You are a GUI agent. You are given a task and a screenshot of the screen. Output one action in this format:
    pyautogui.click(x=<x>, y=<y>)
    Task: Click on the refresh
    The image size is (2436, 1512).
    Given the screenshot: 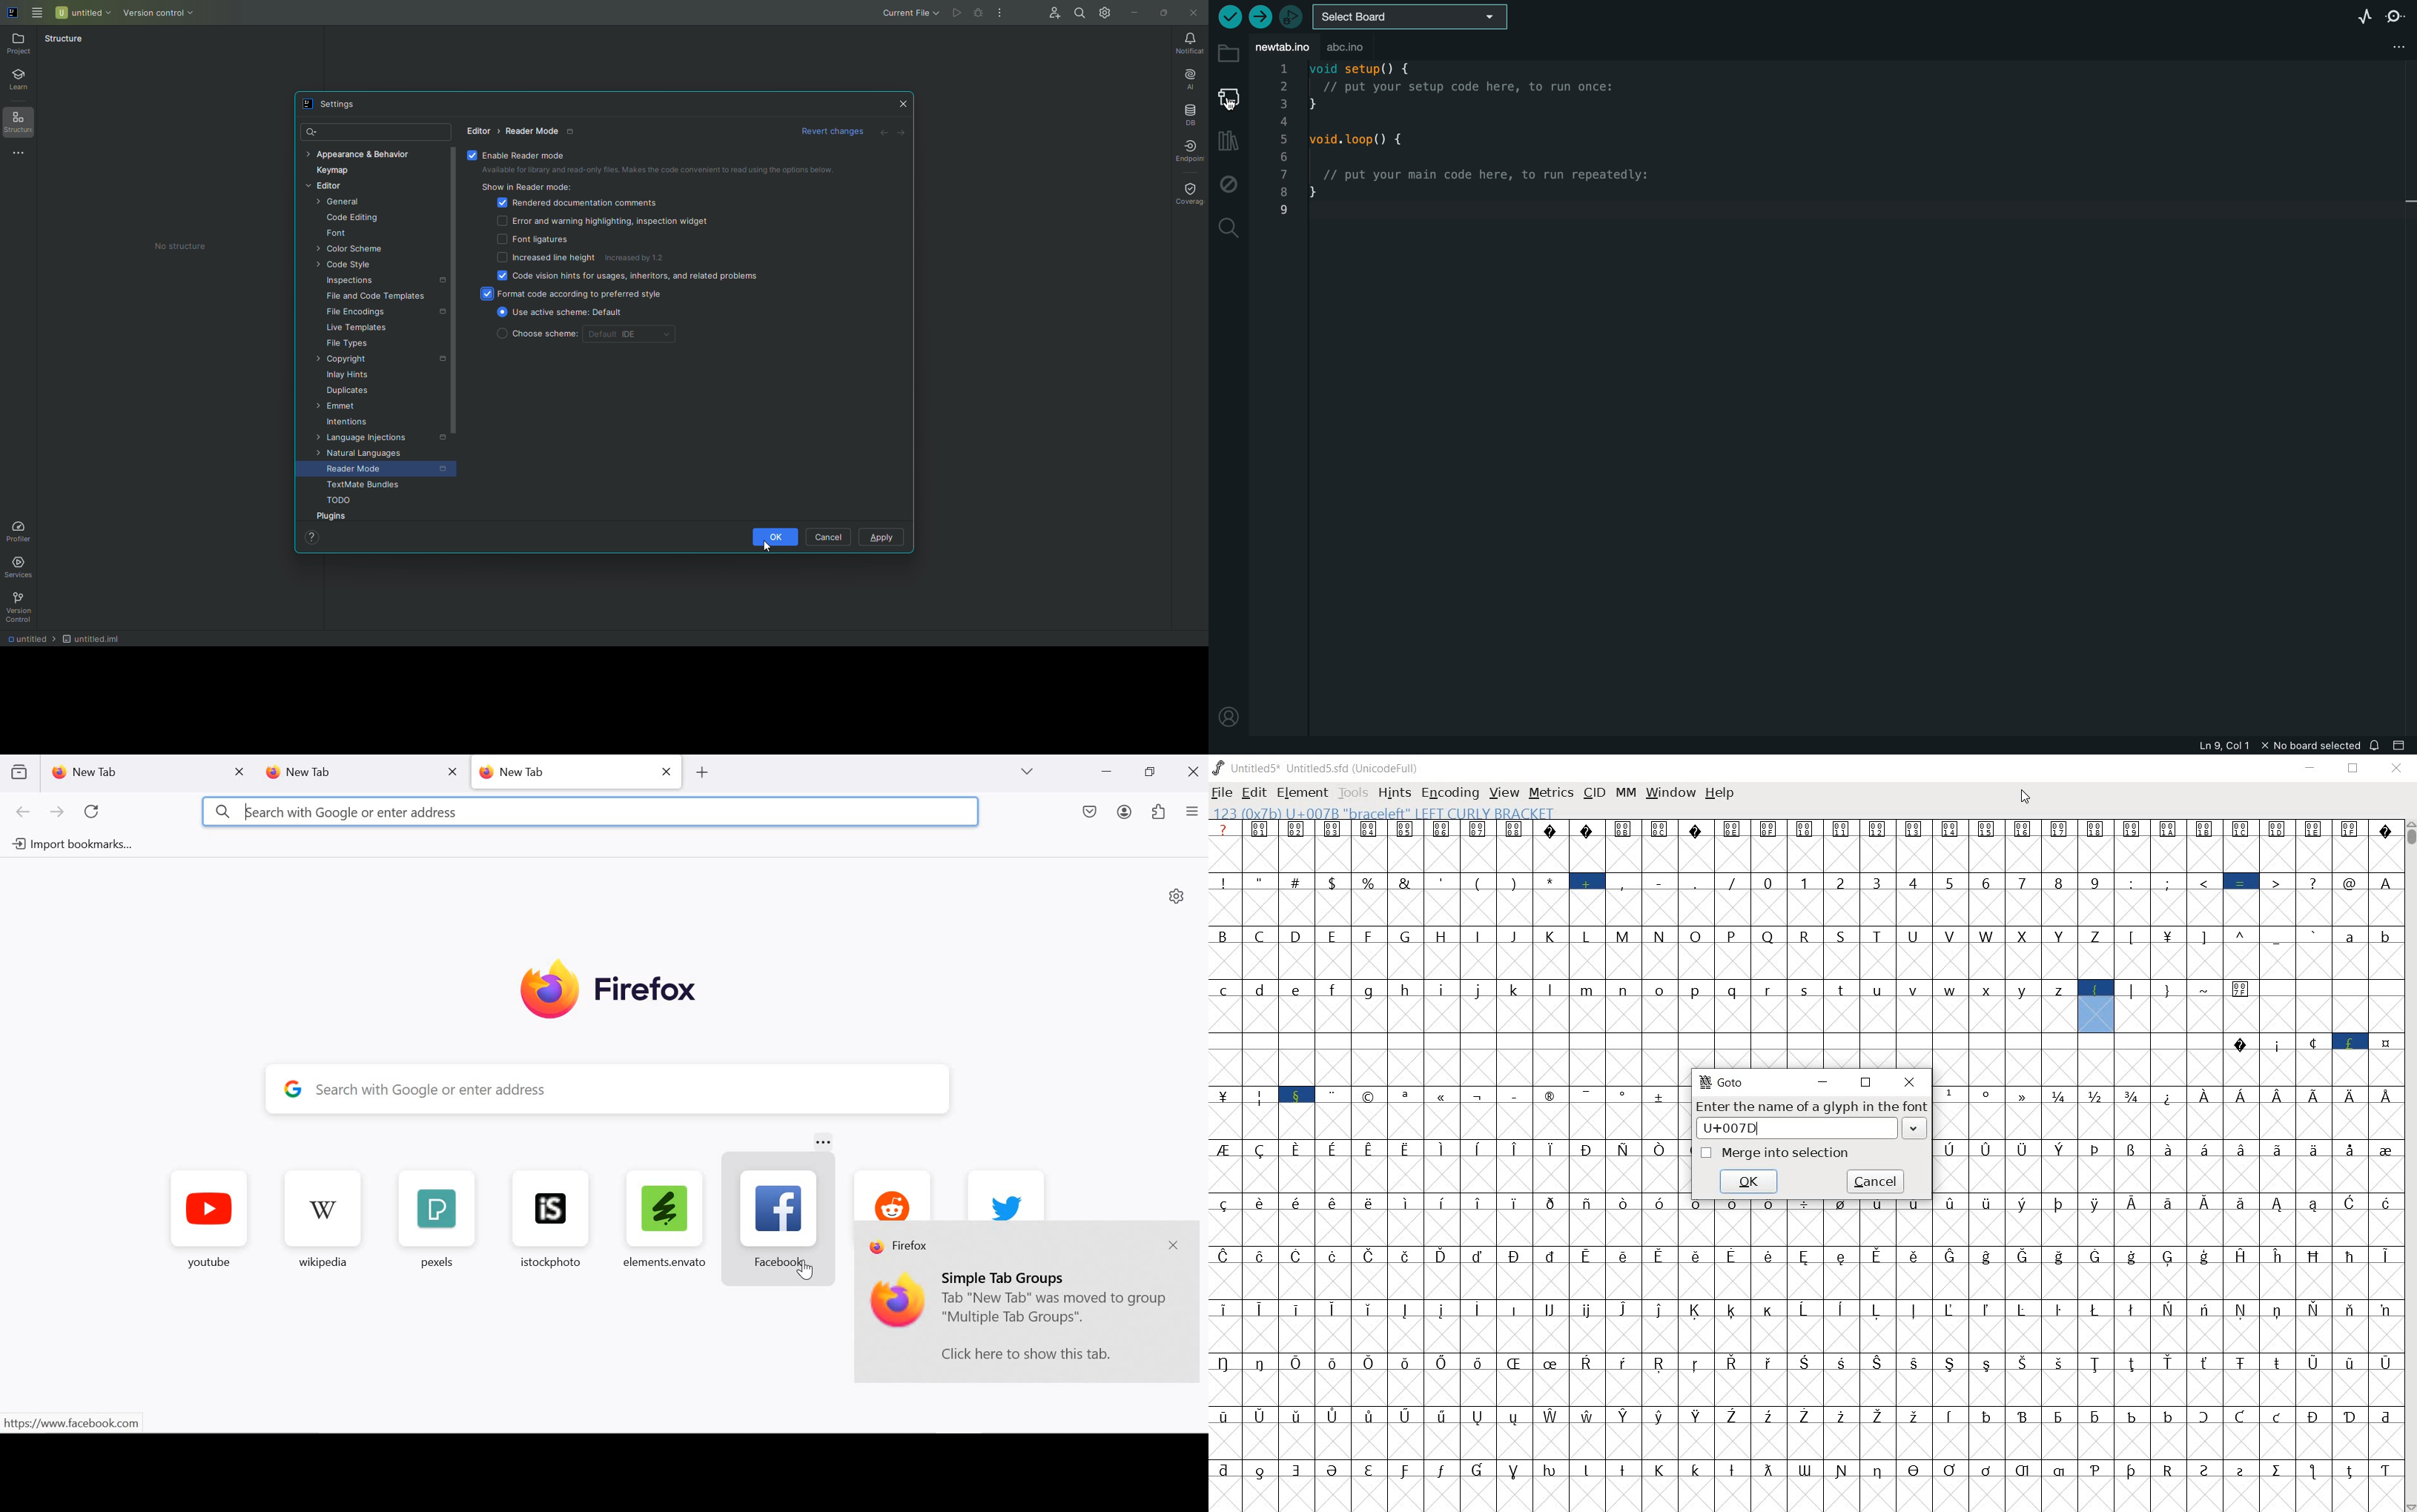 What is the action you would take?
    pyautogui.click(x=92, y=812)
    